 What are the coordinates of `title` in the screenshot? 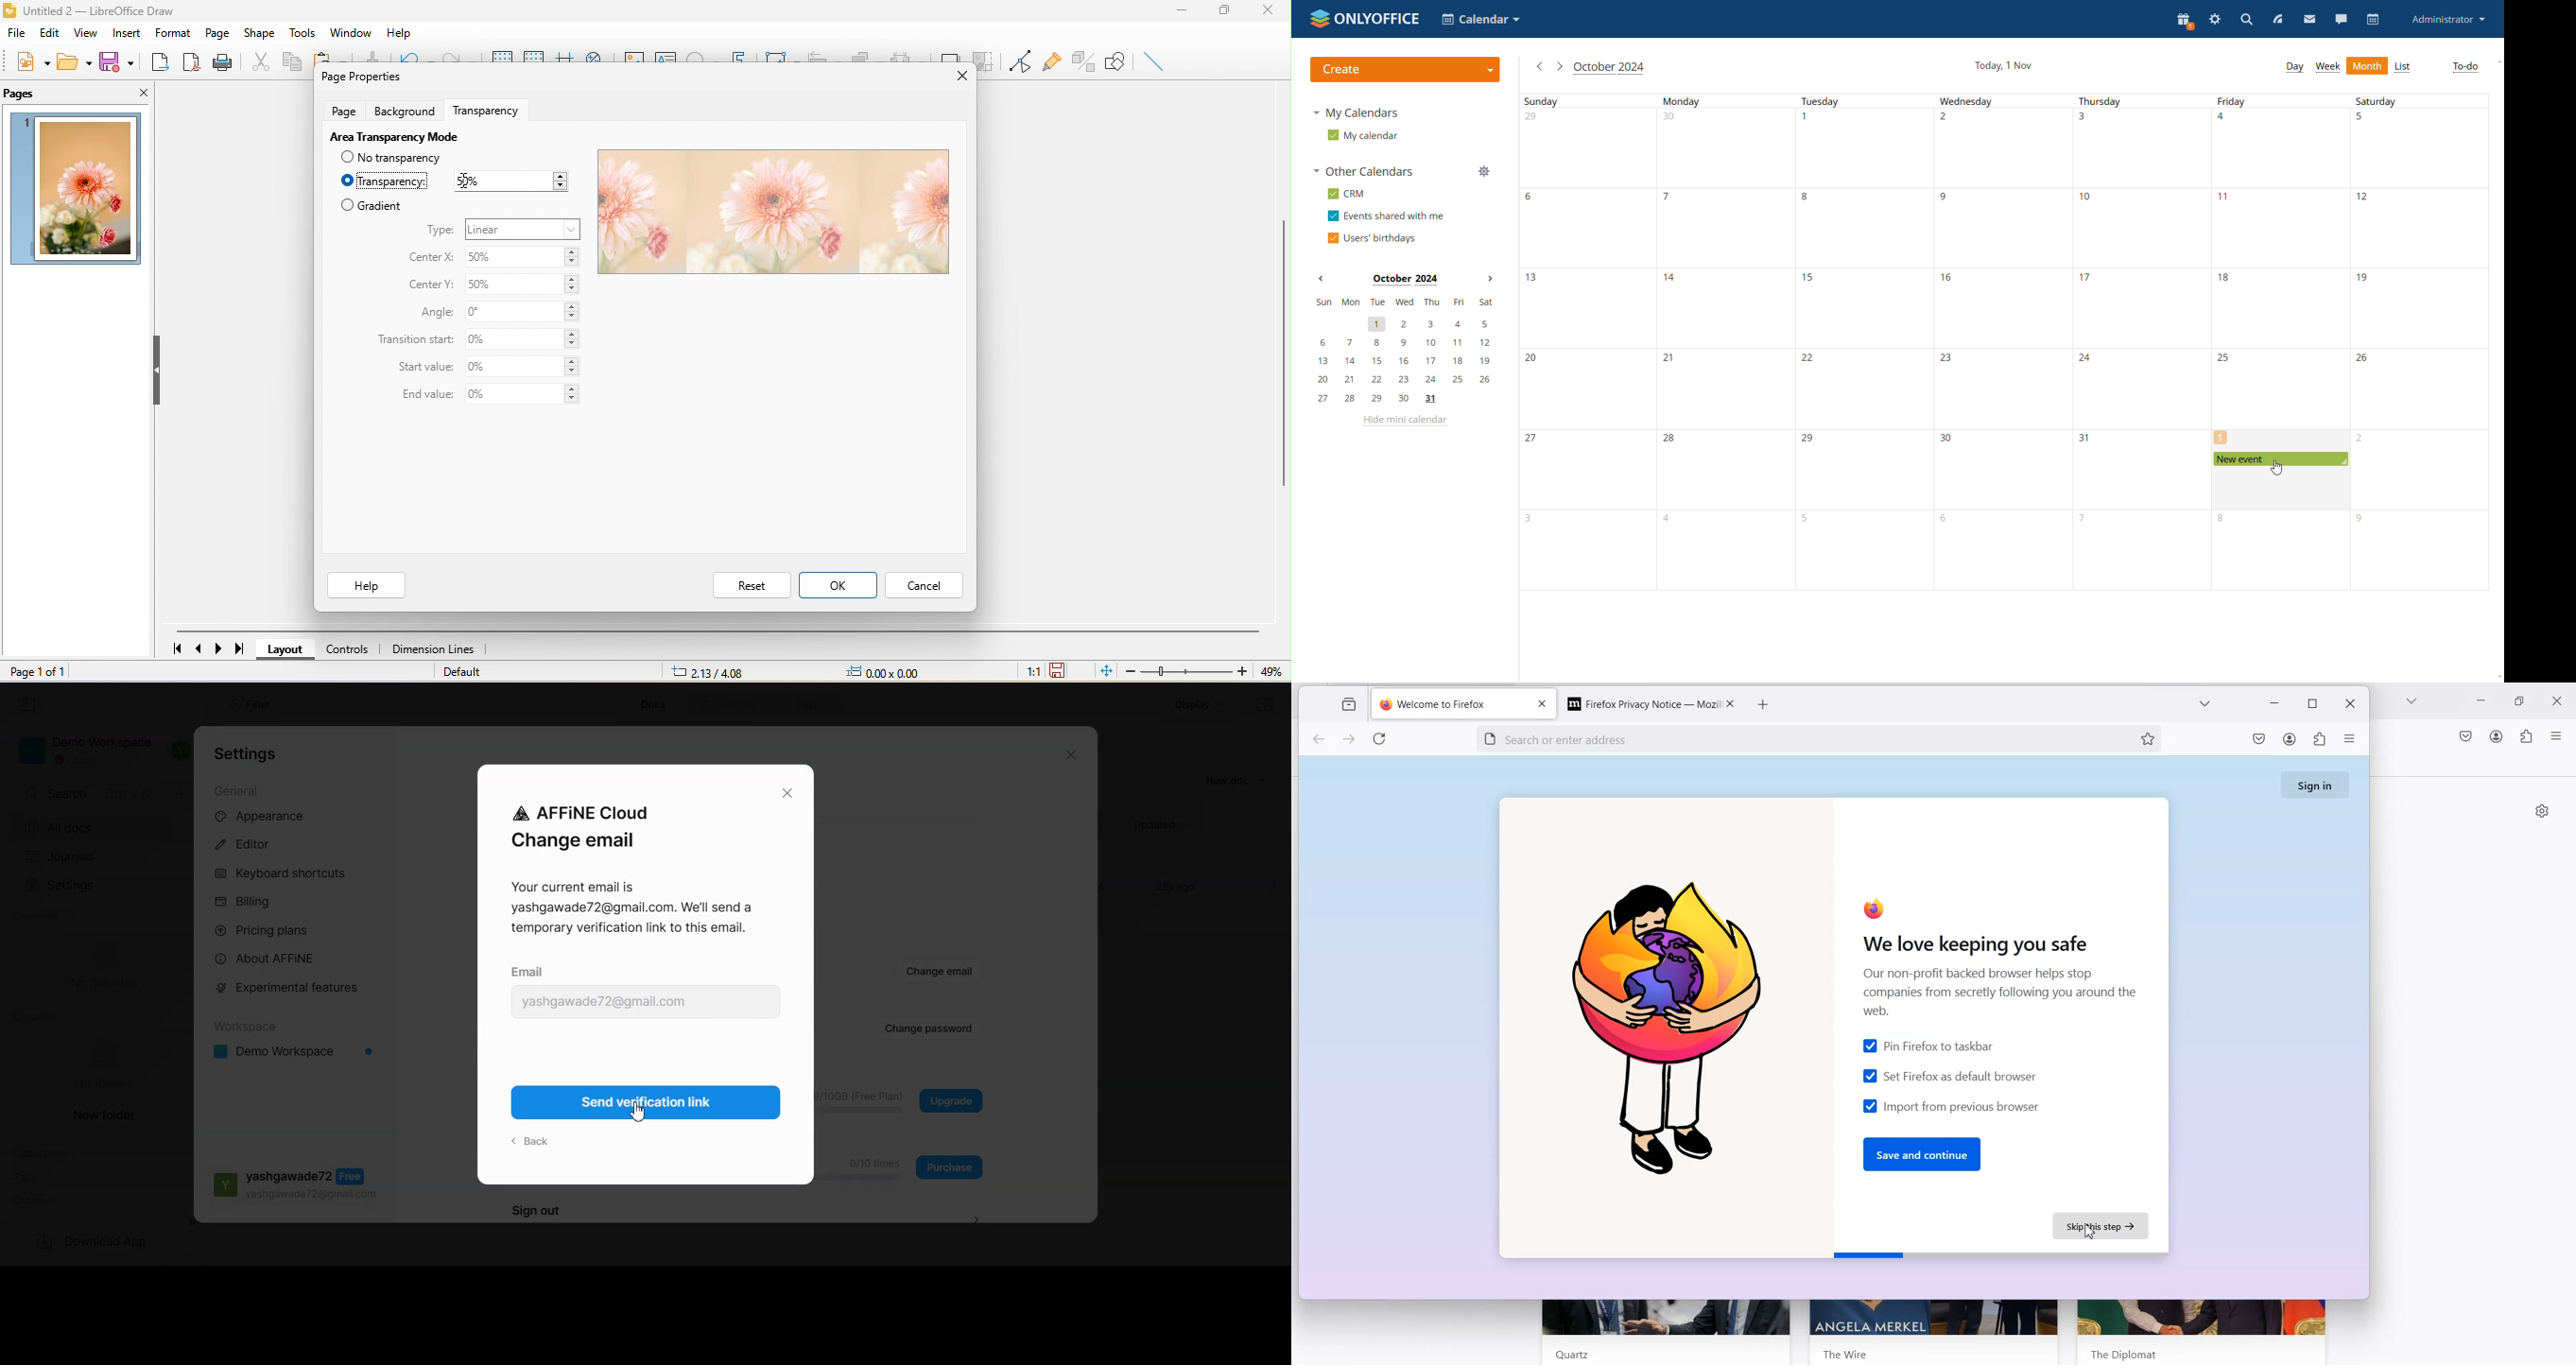 It's located at (96, 12).